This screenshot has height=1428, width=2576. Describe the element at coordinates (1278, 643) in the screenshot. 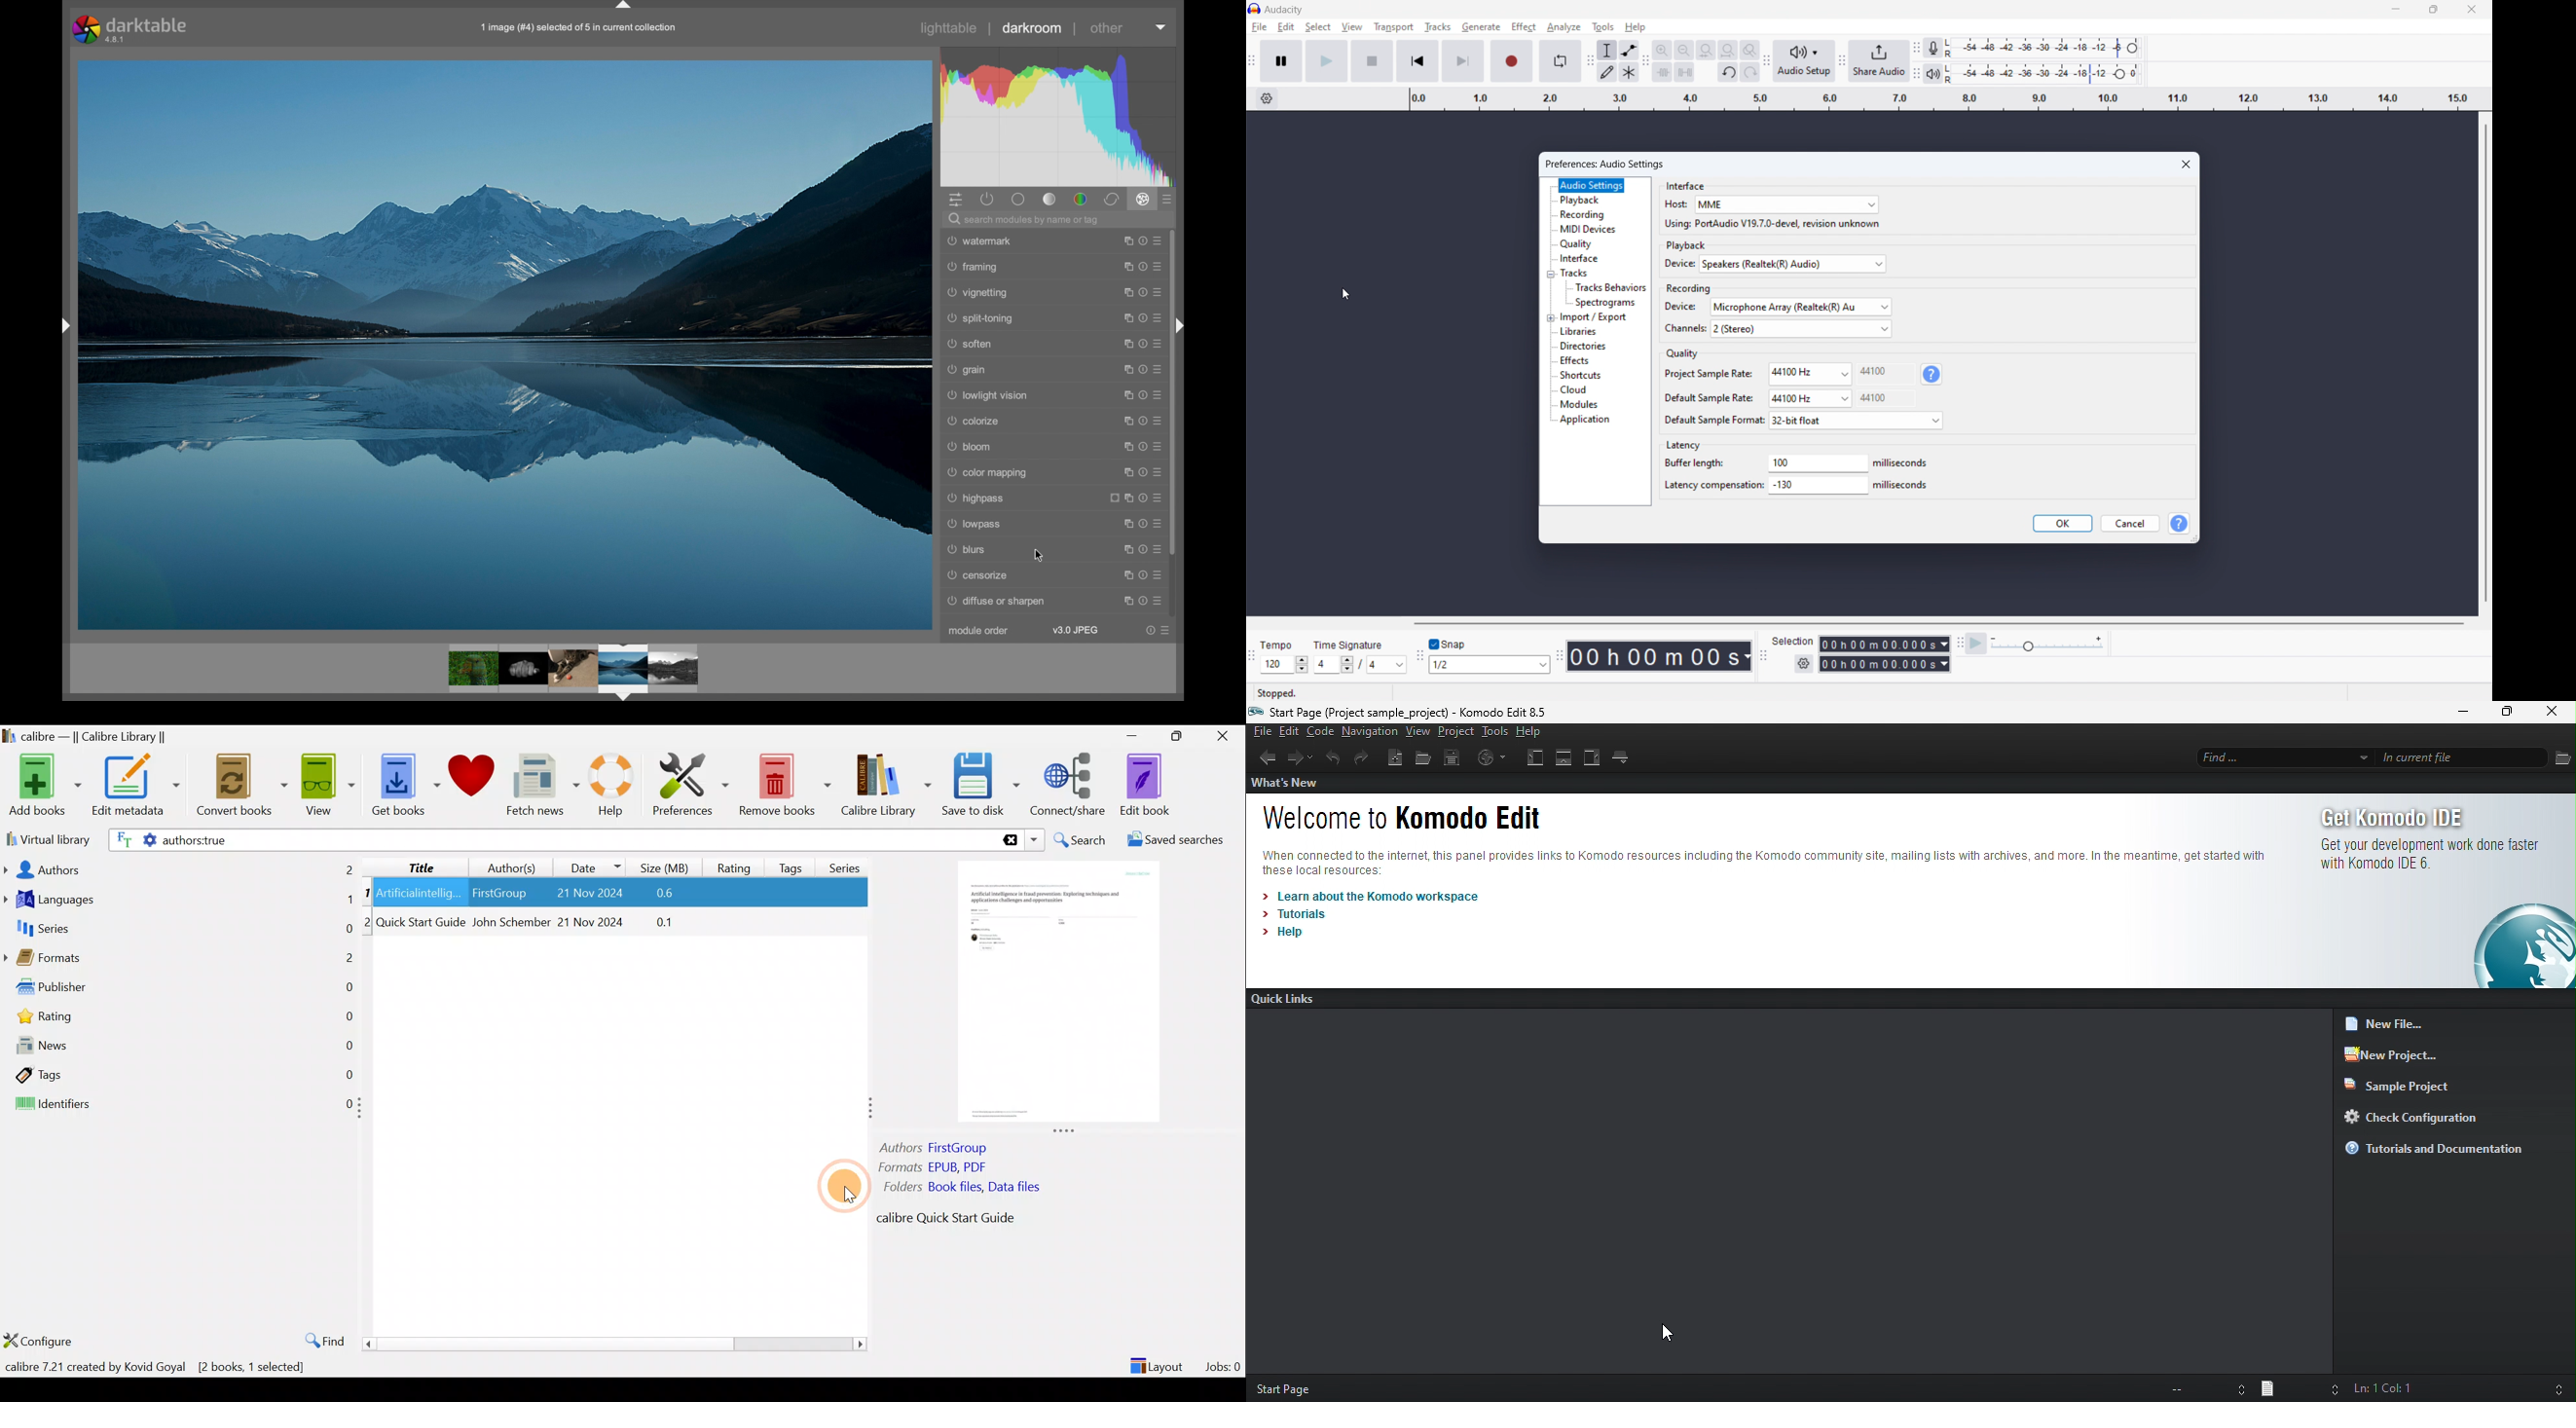

I see `Tempo` at that location.